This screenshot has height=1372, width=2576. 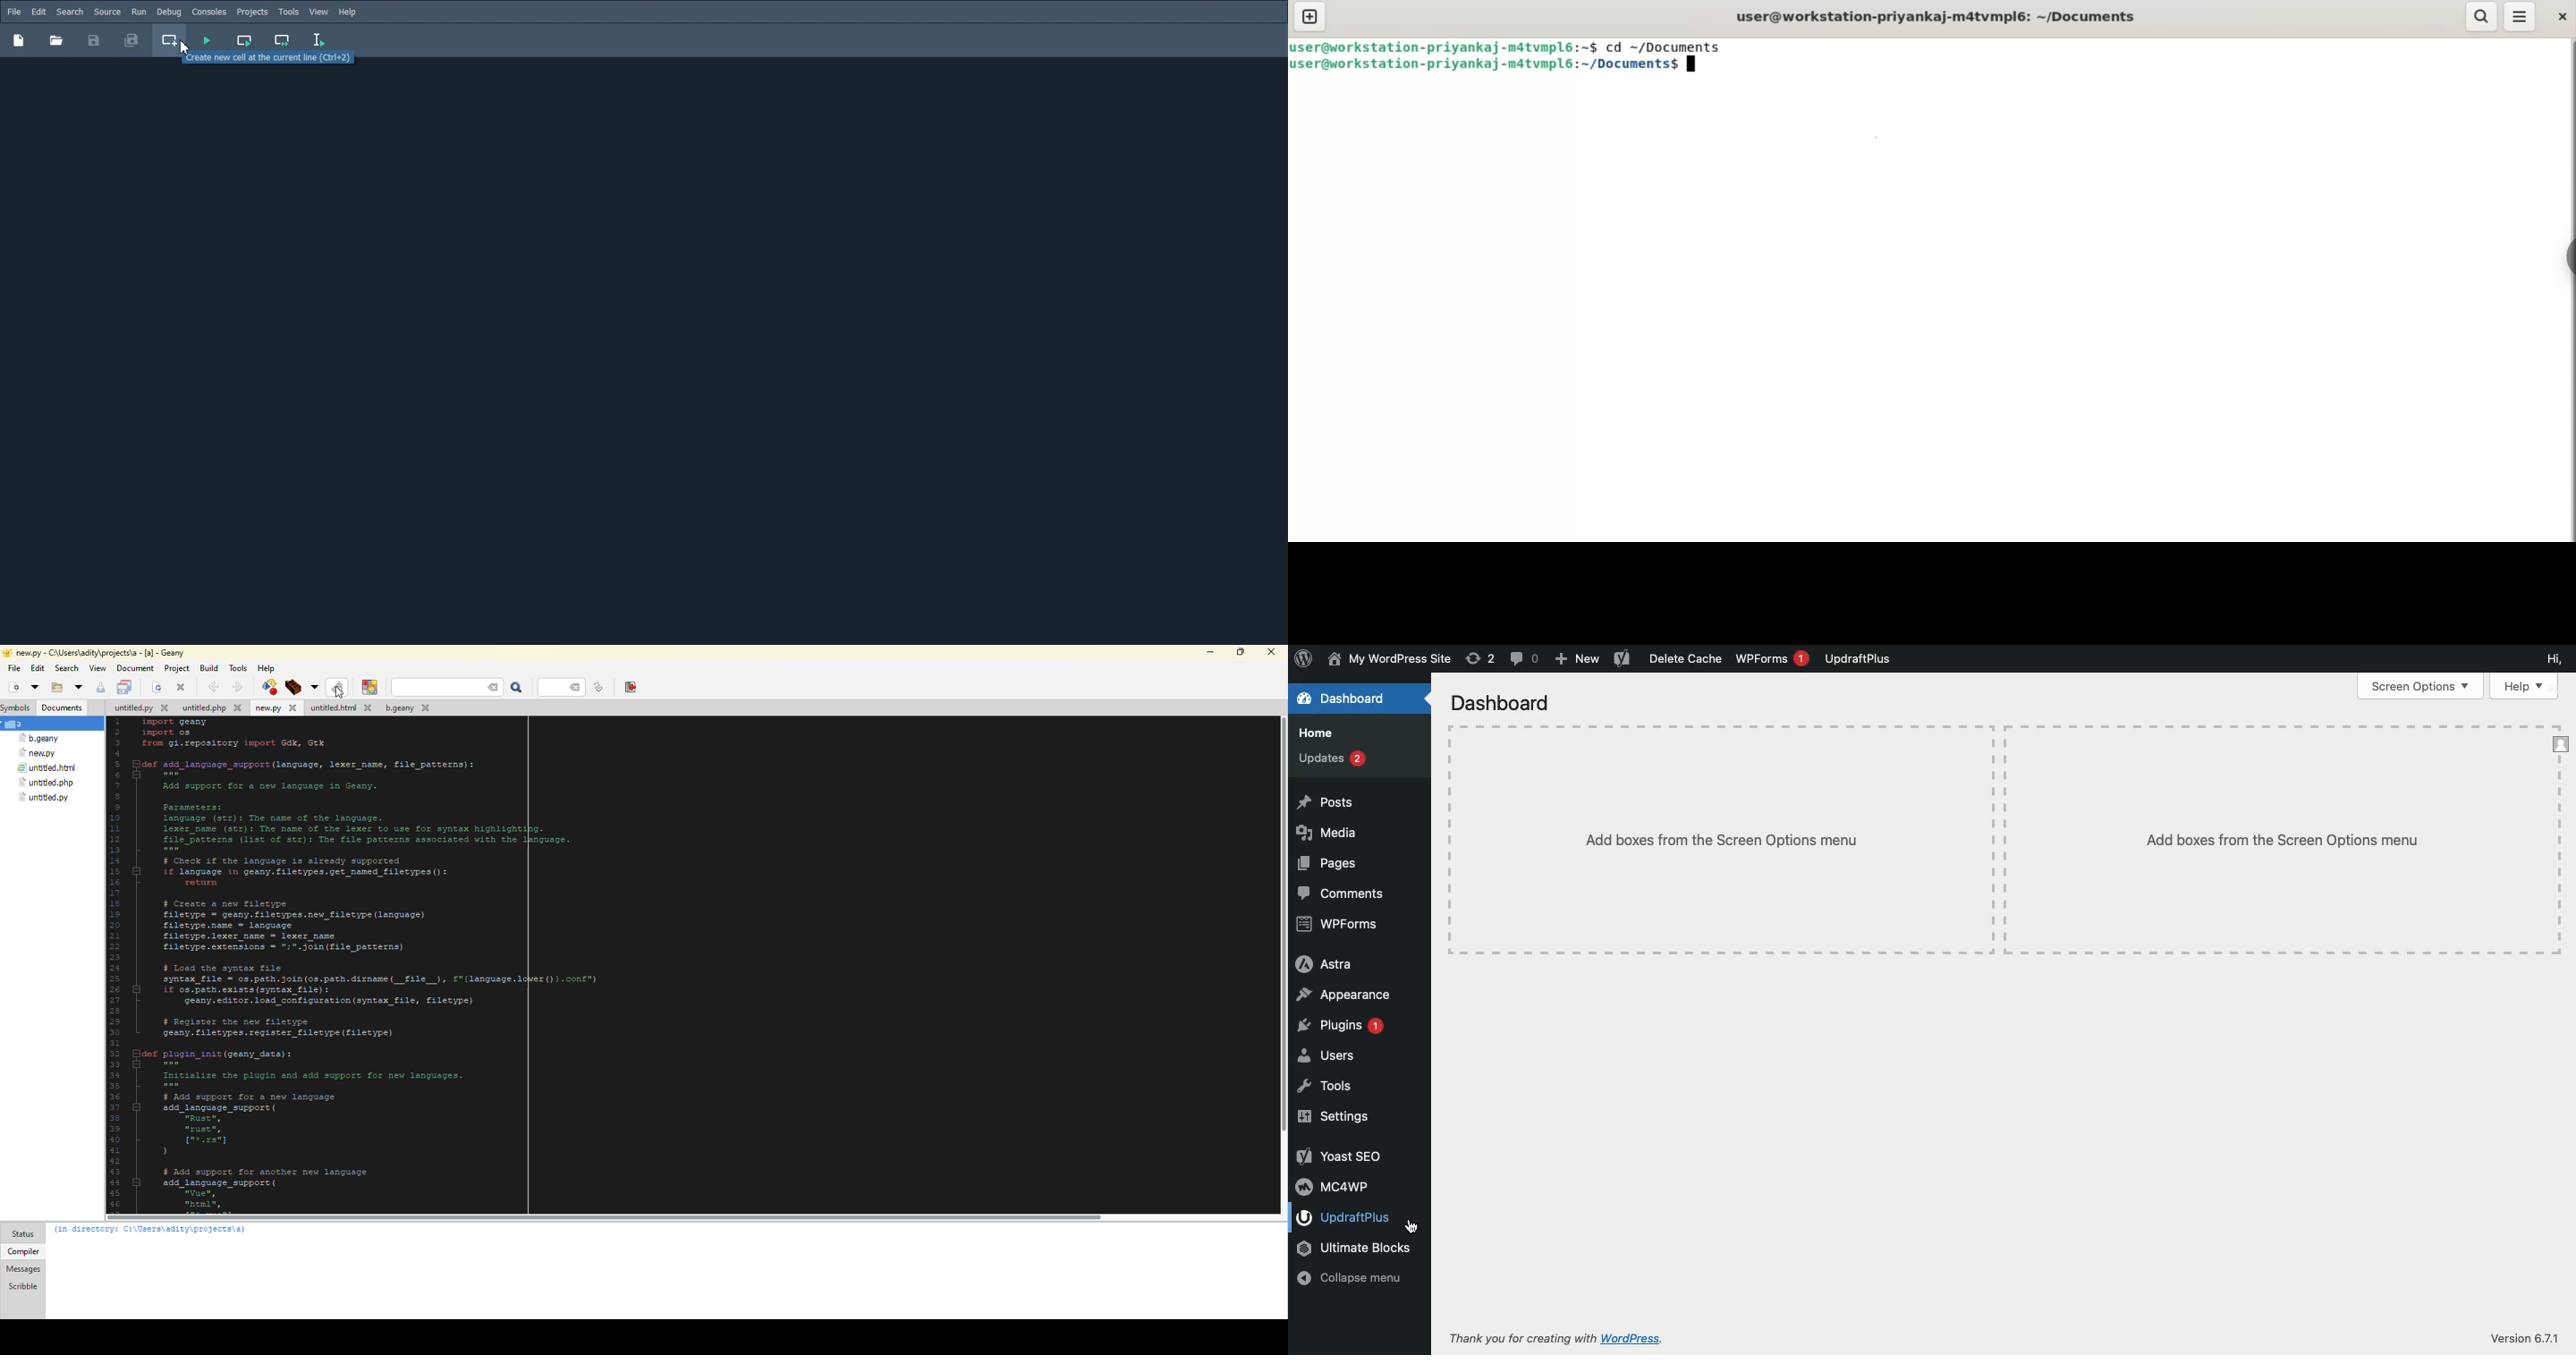 What do you see at coordinates (12, 668) in the screenshot?
I see `file` at bounding box center [12, 668].